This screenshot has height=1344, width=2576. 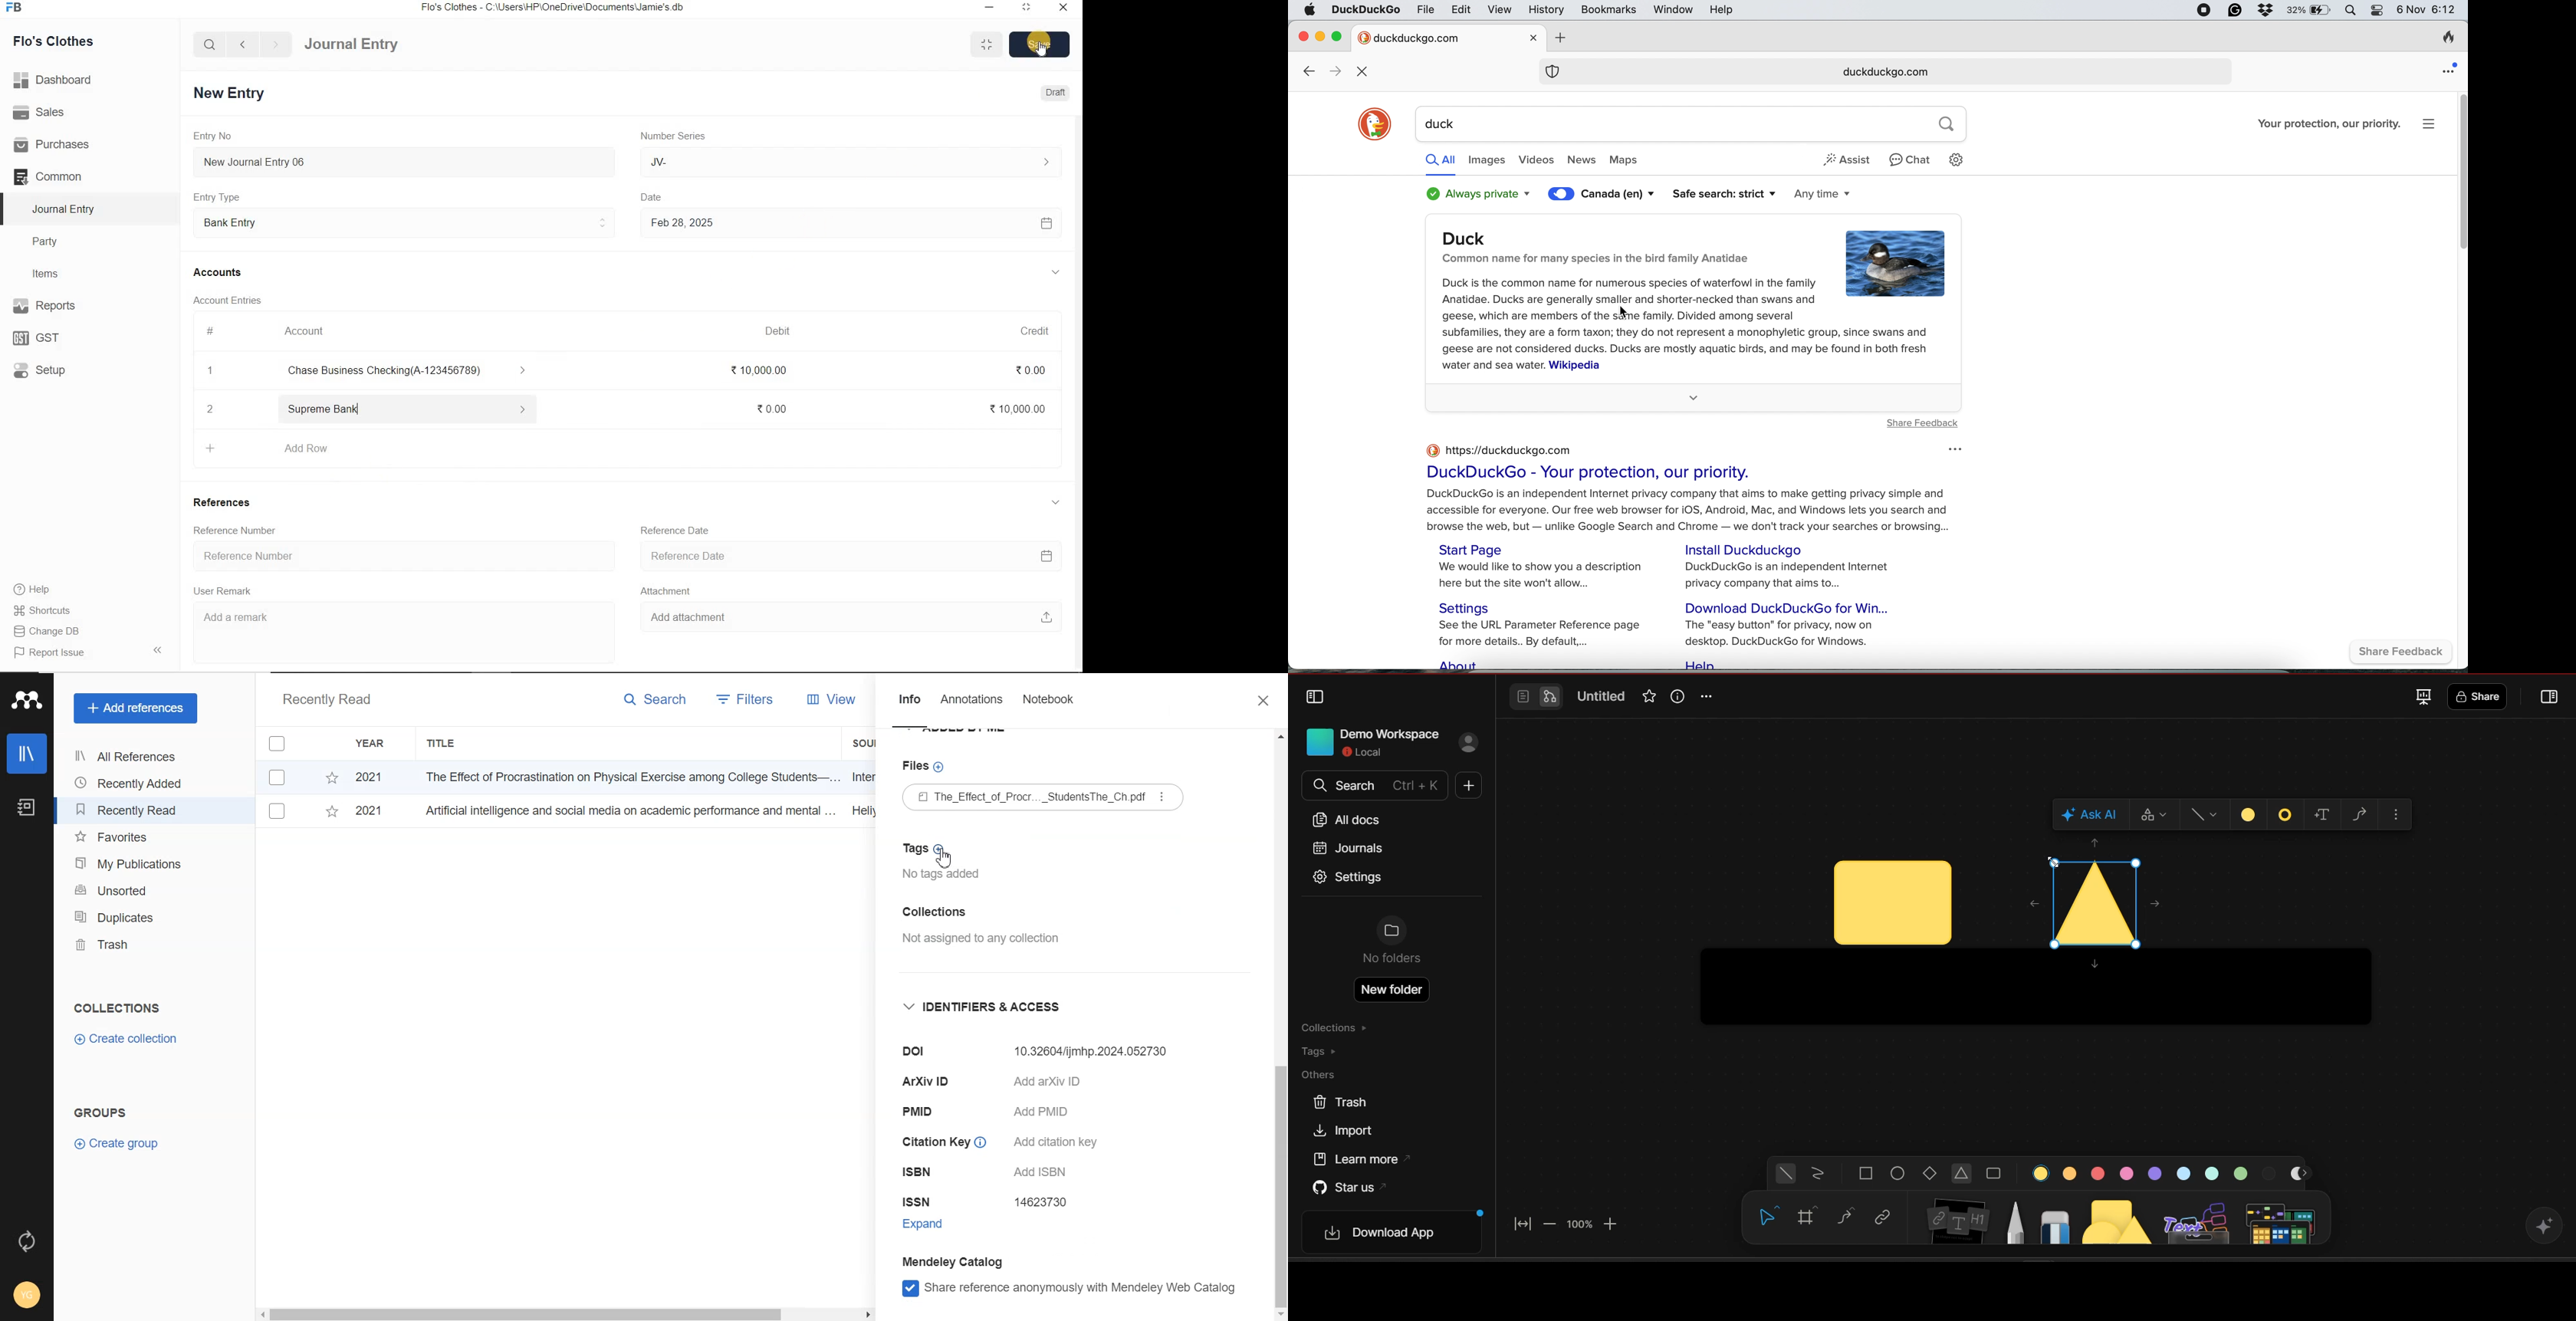 I want to click on Dashboard, so click(x=57, y=79).